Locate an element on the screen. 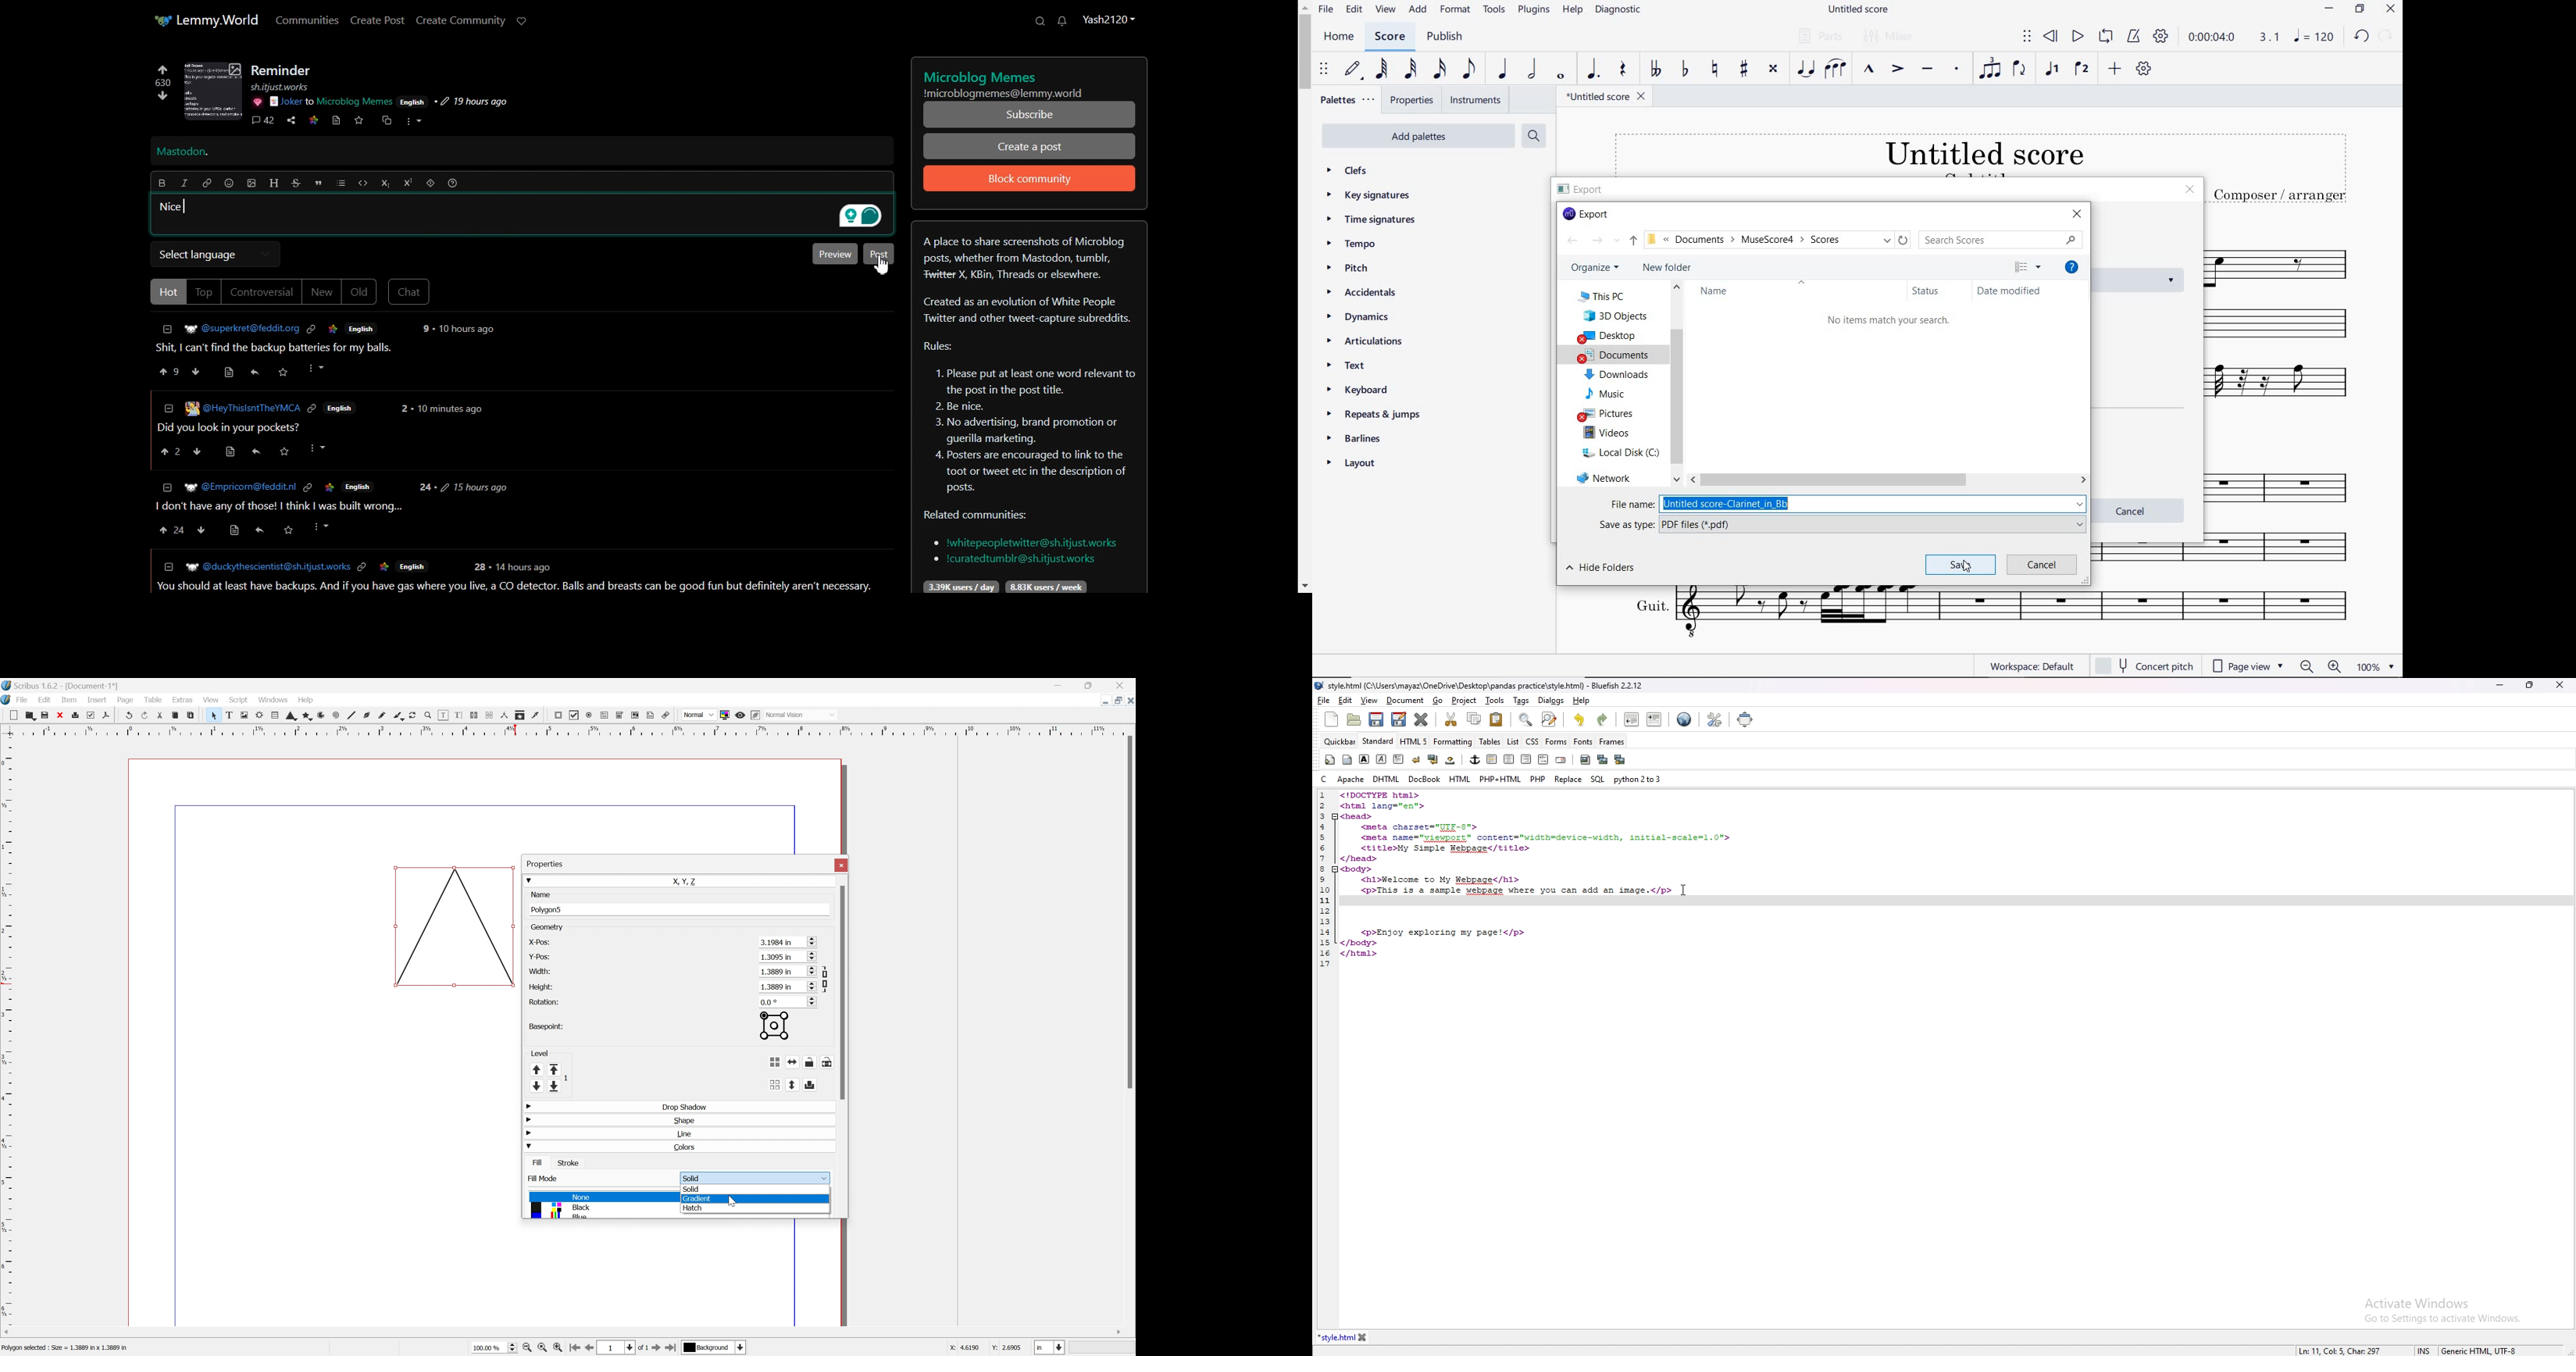  BACK is located at coordinates (1574, 241).